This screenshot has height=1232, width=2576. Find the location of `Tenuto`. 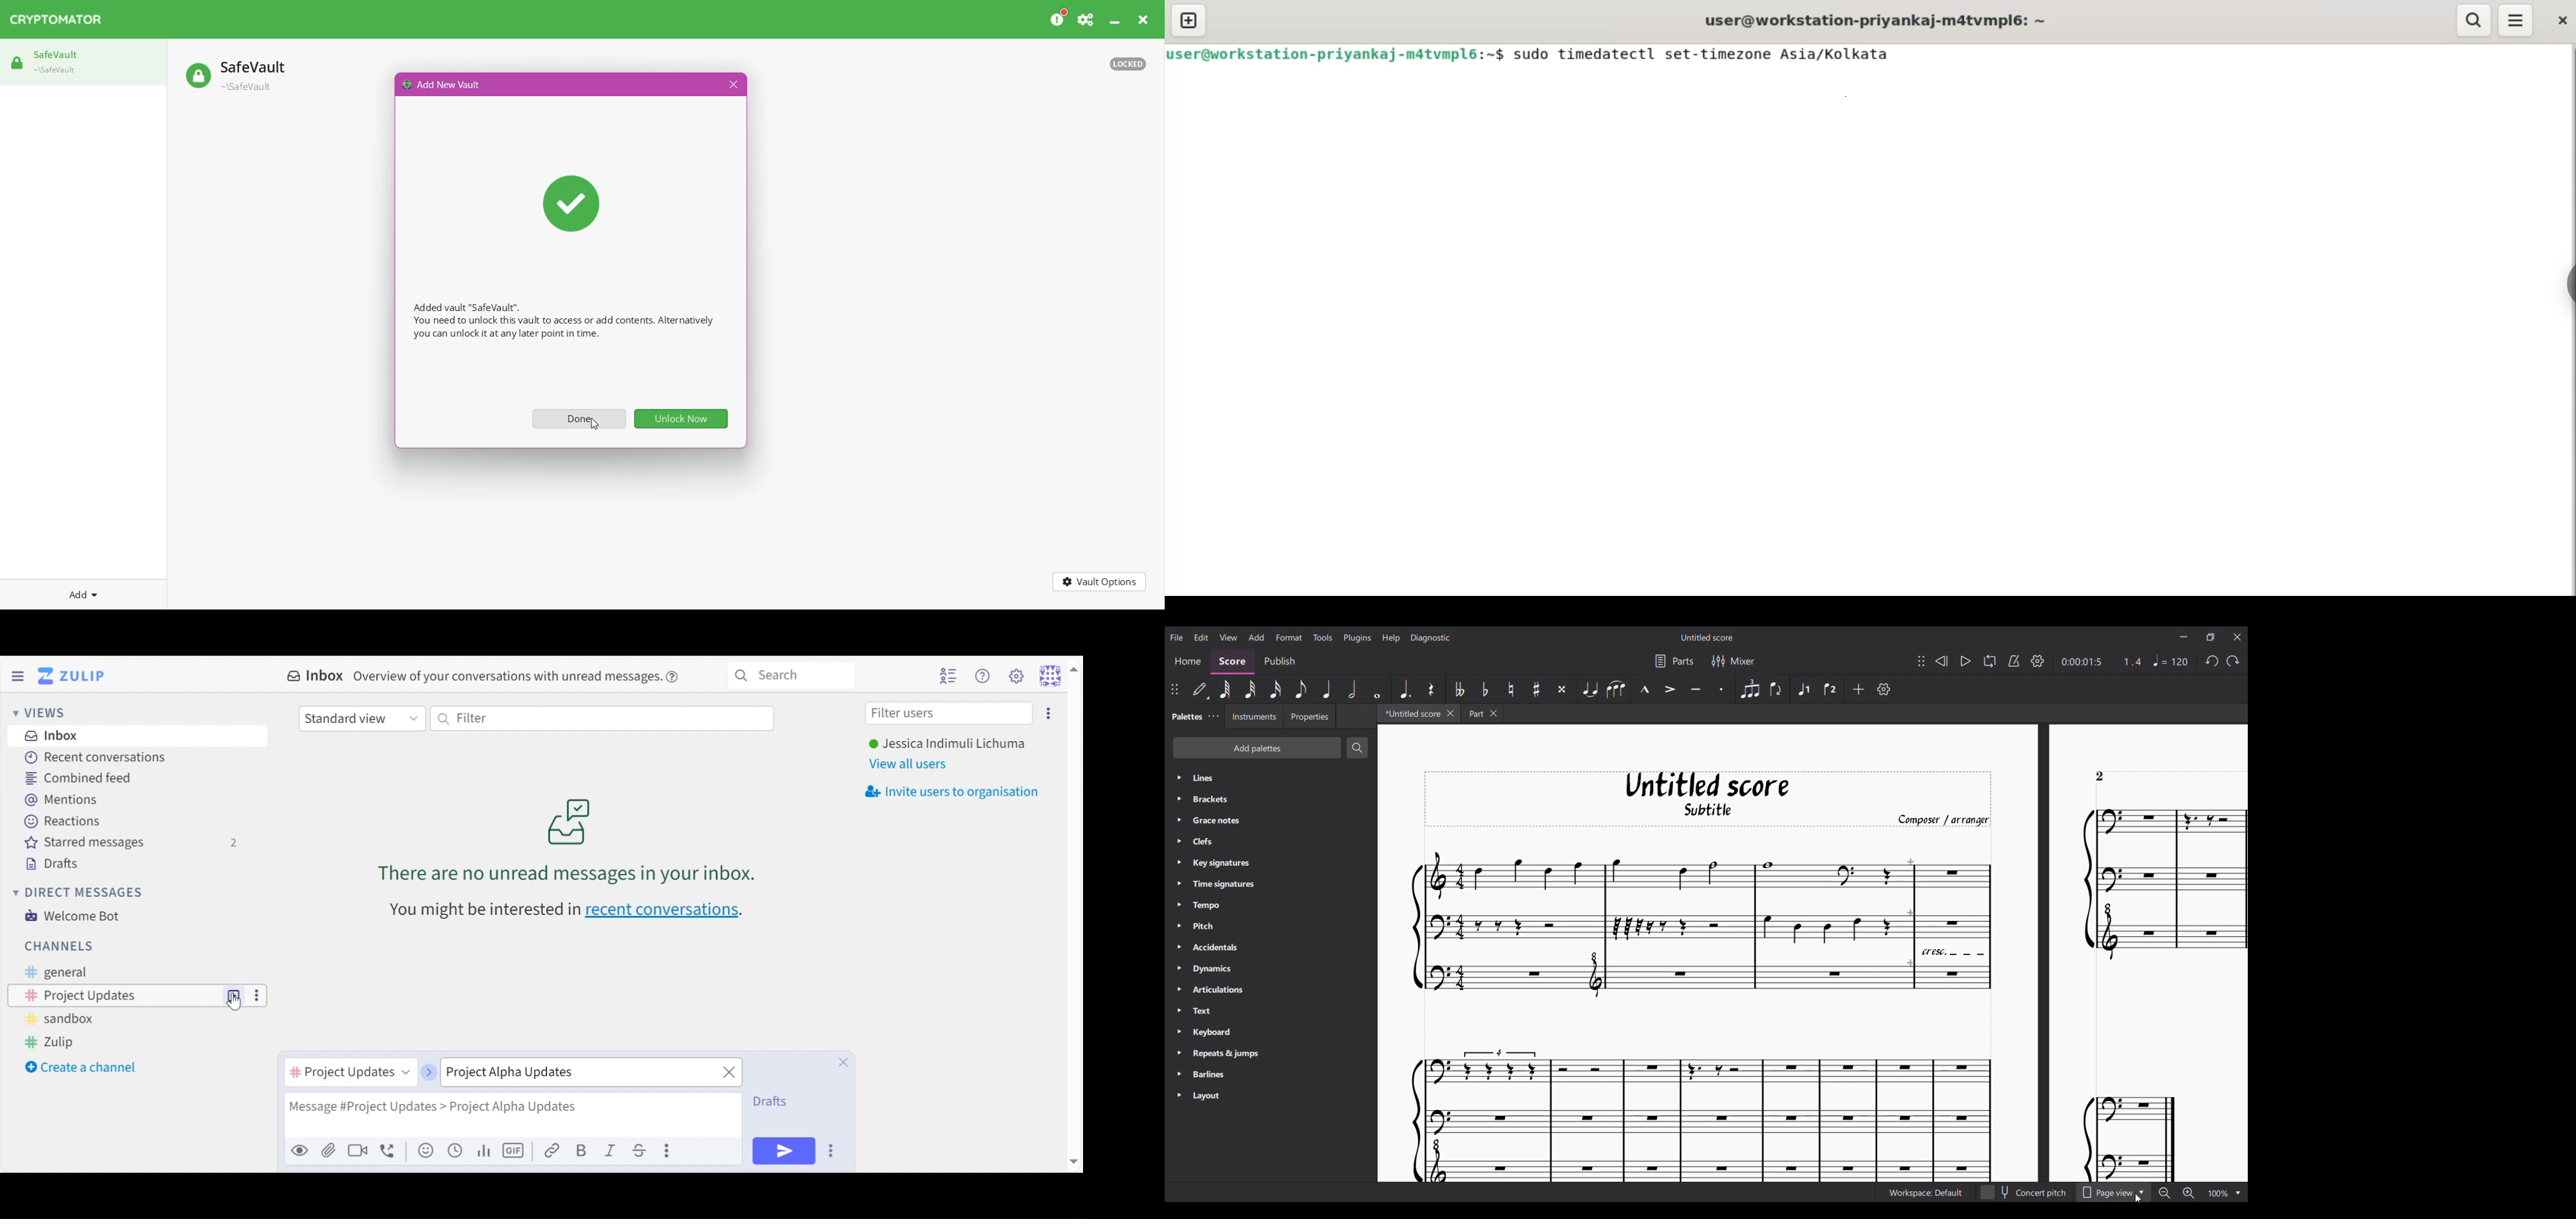

Tenuto is located at coordinates (1696, 689).